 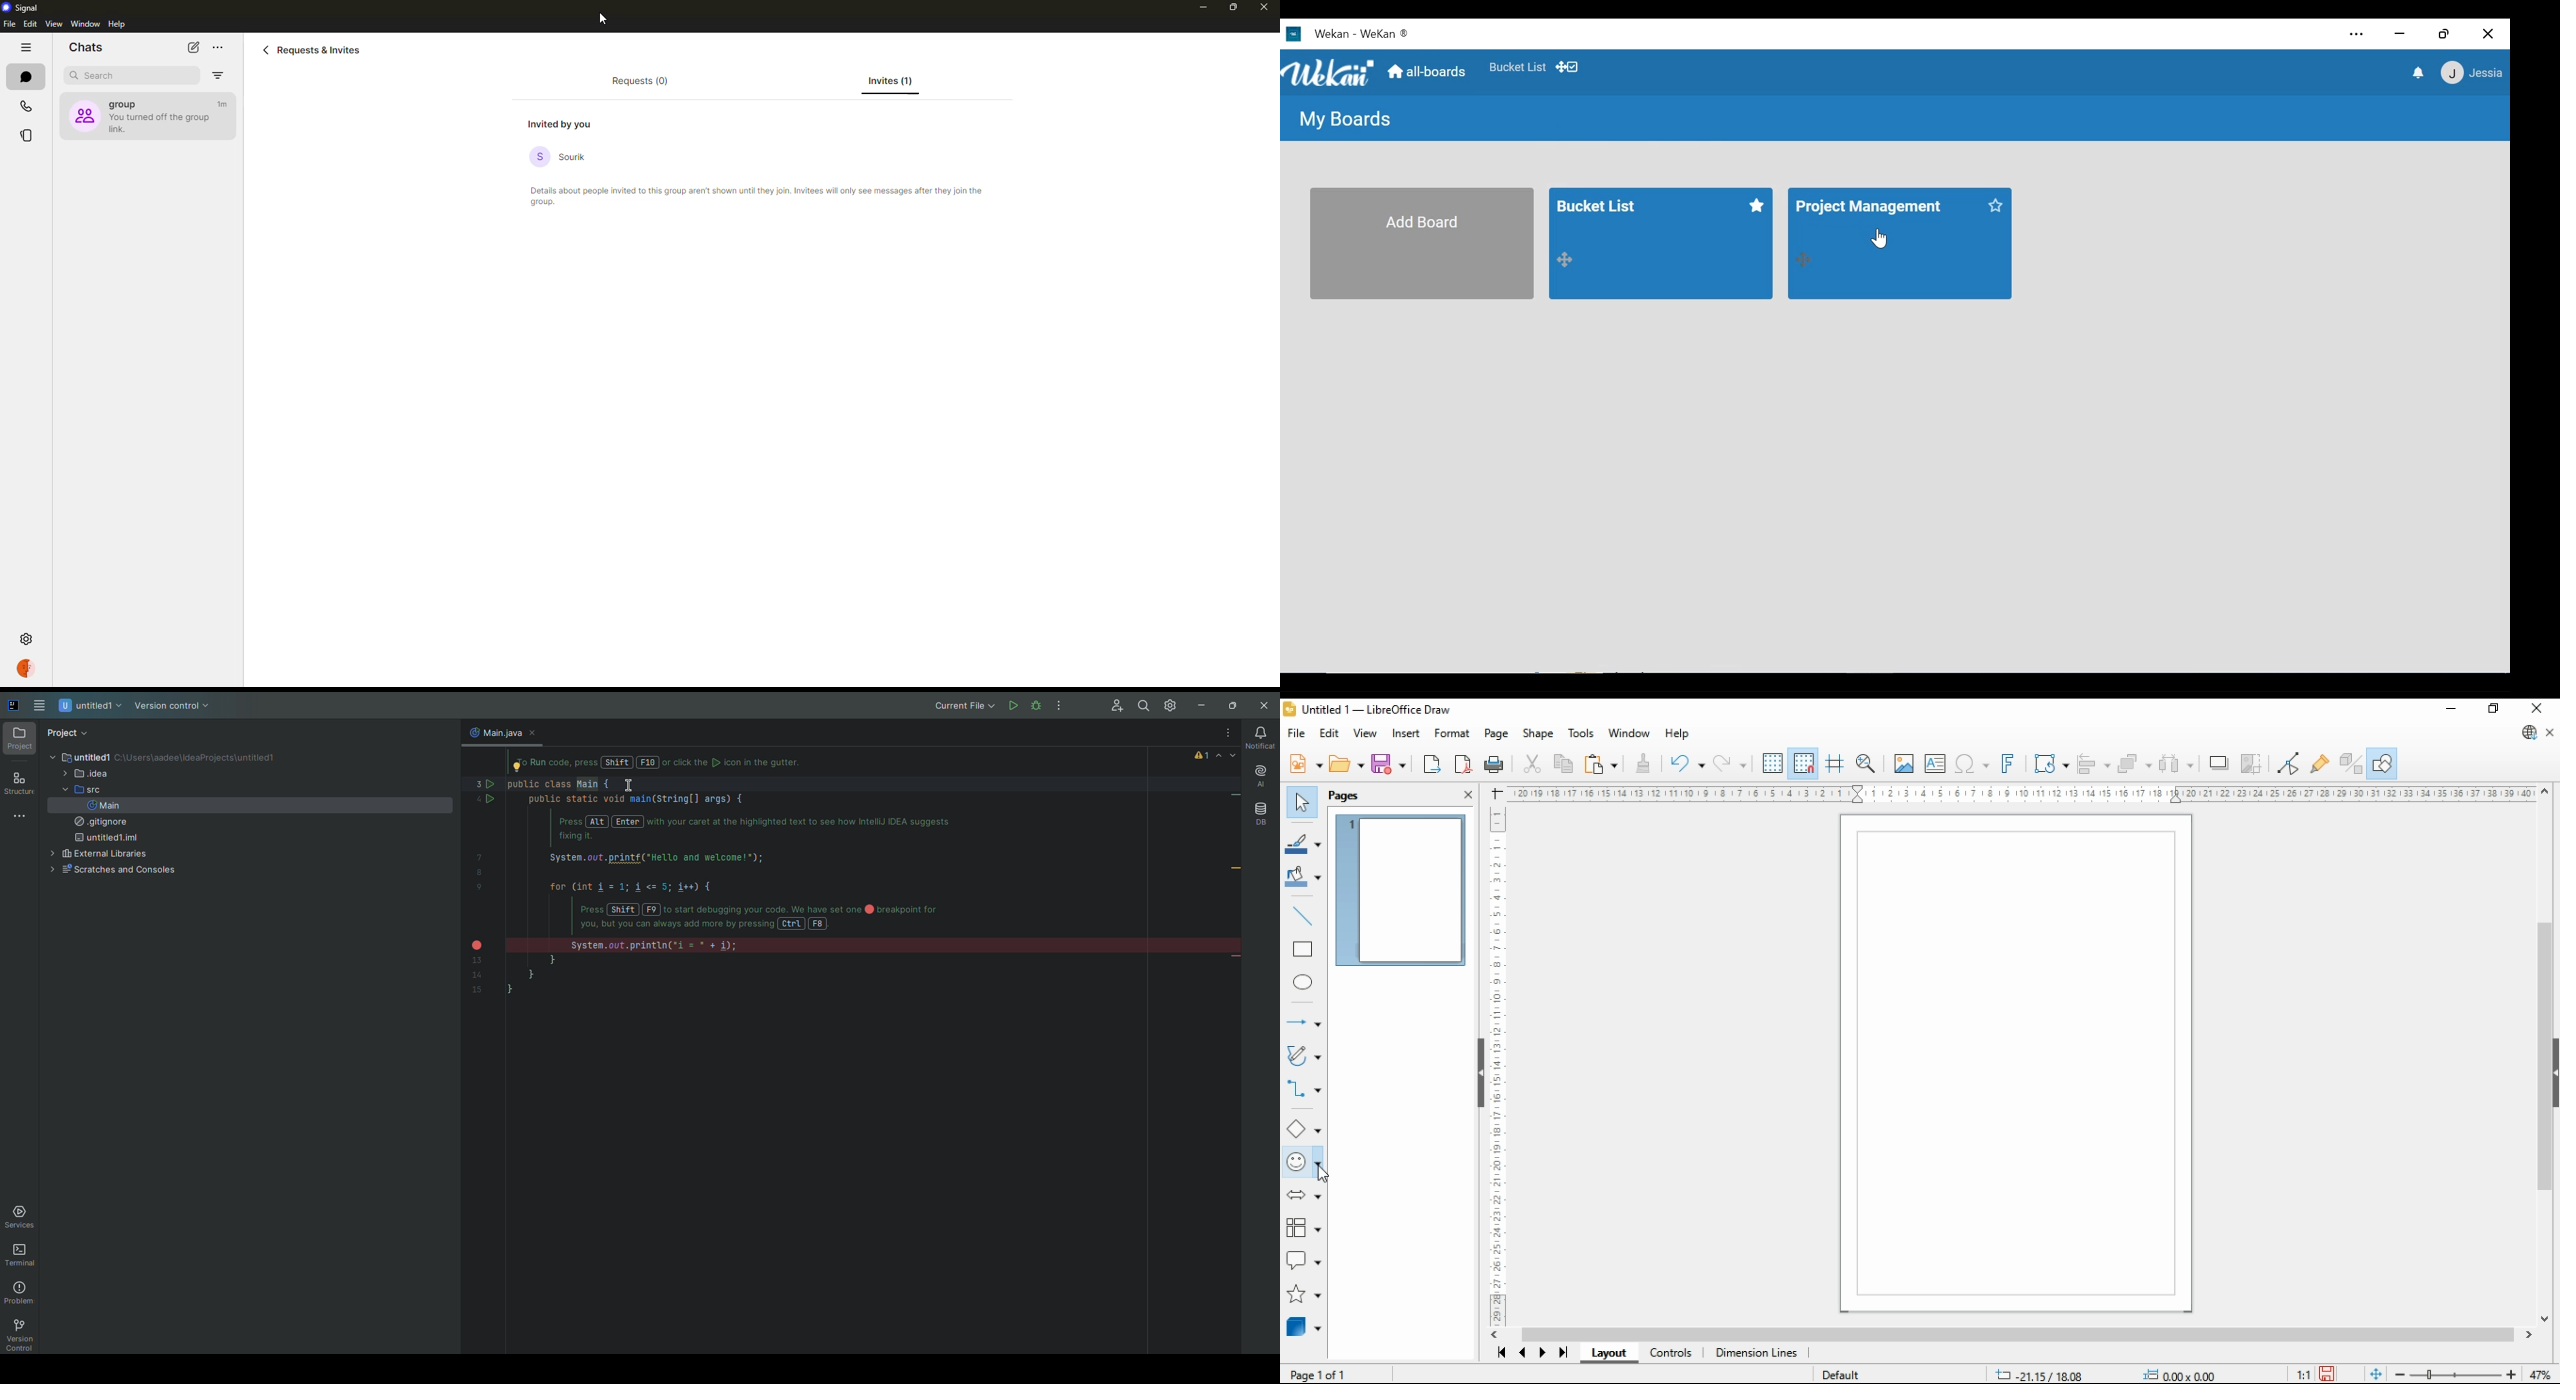 I want to click on libre office draw update, so click(x=2530, y=732).